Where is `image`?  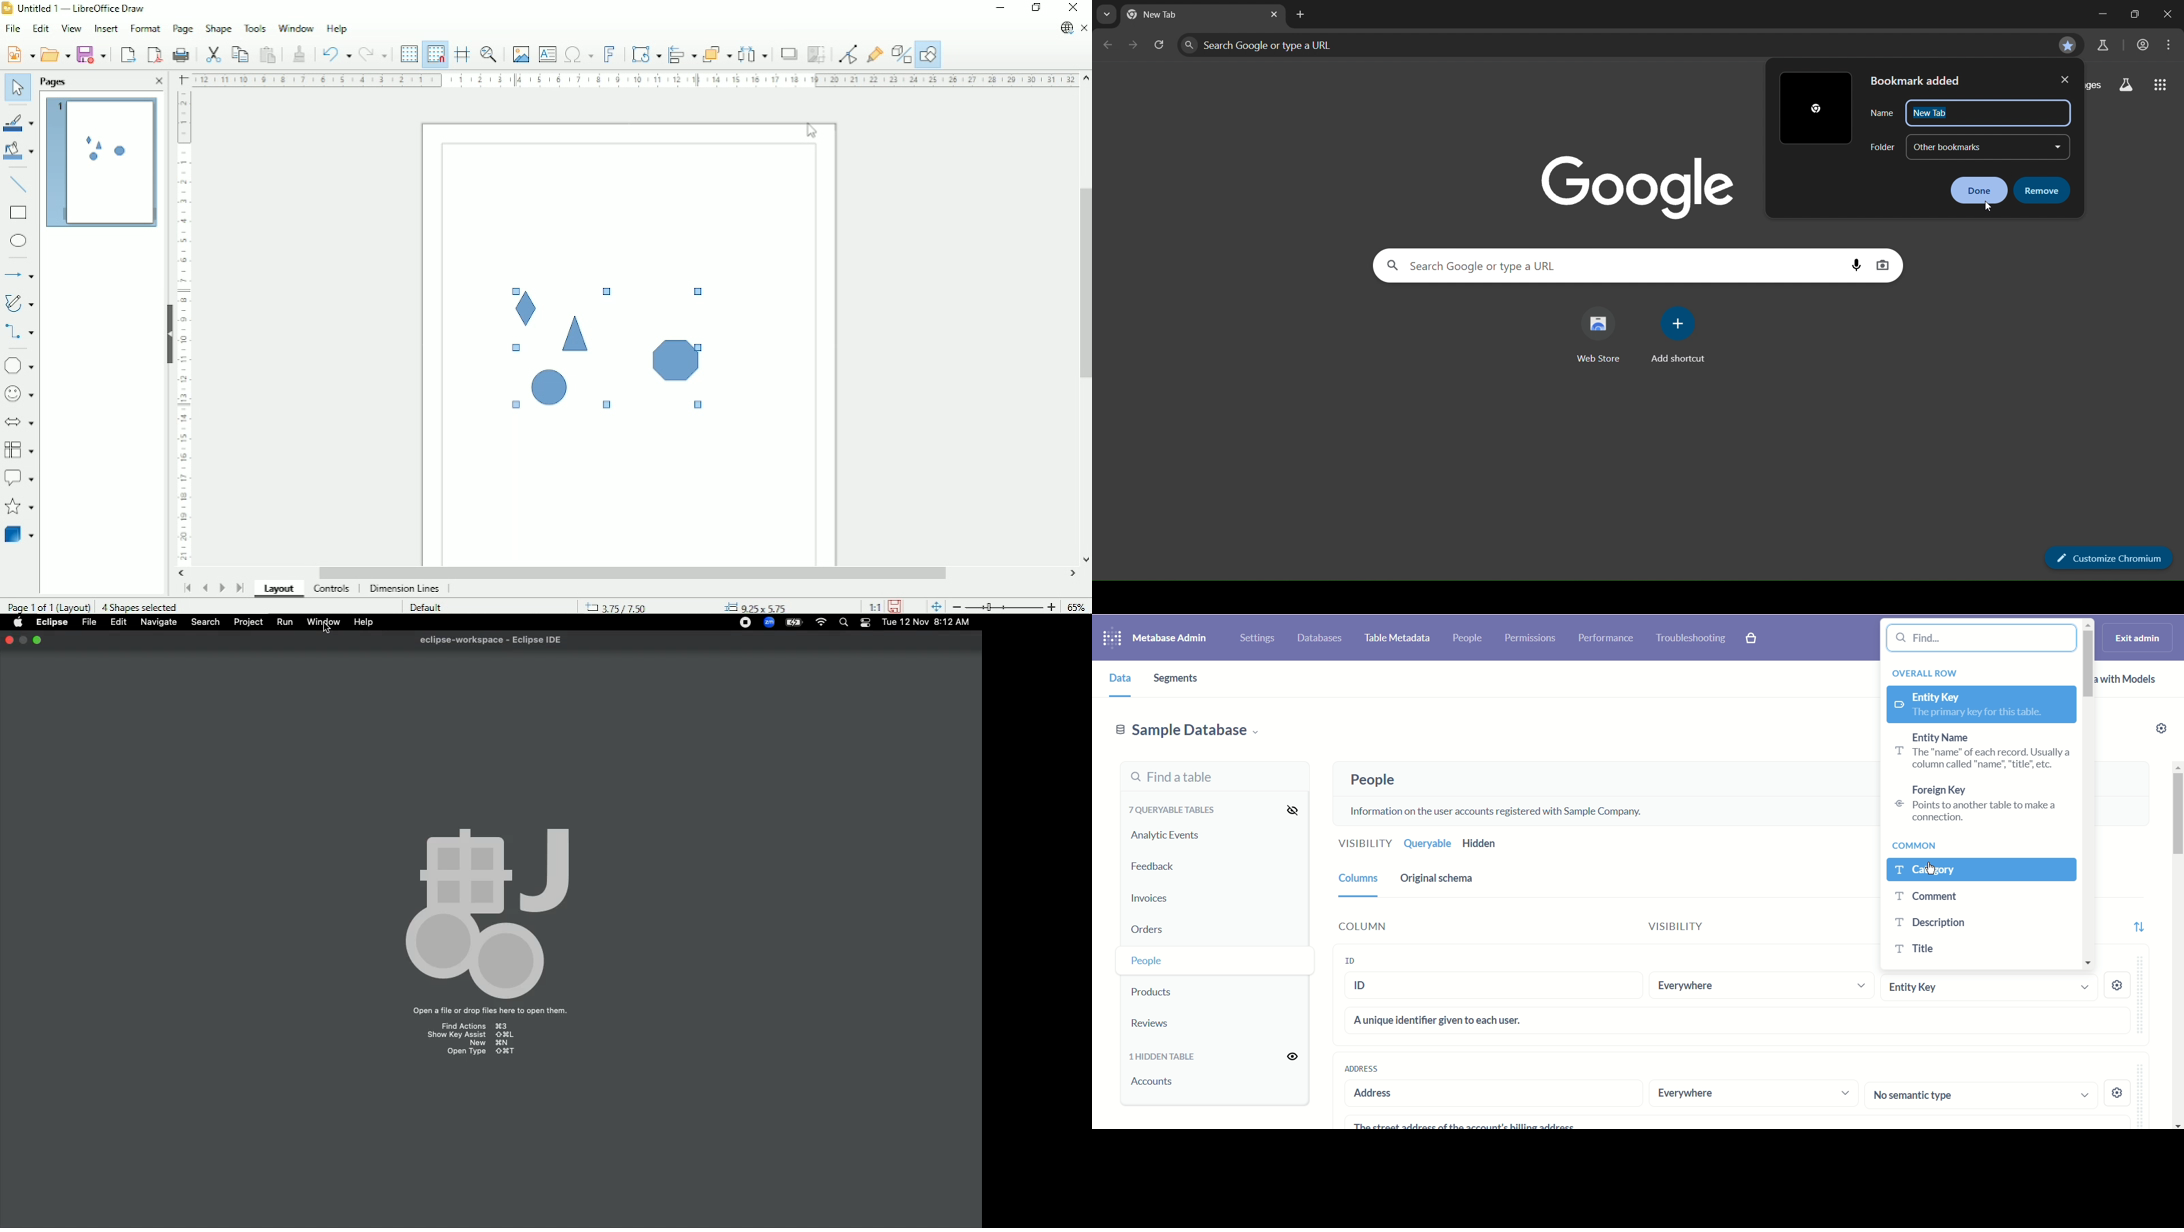 image is located at coordinates (1816, 109).